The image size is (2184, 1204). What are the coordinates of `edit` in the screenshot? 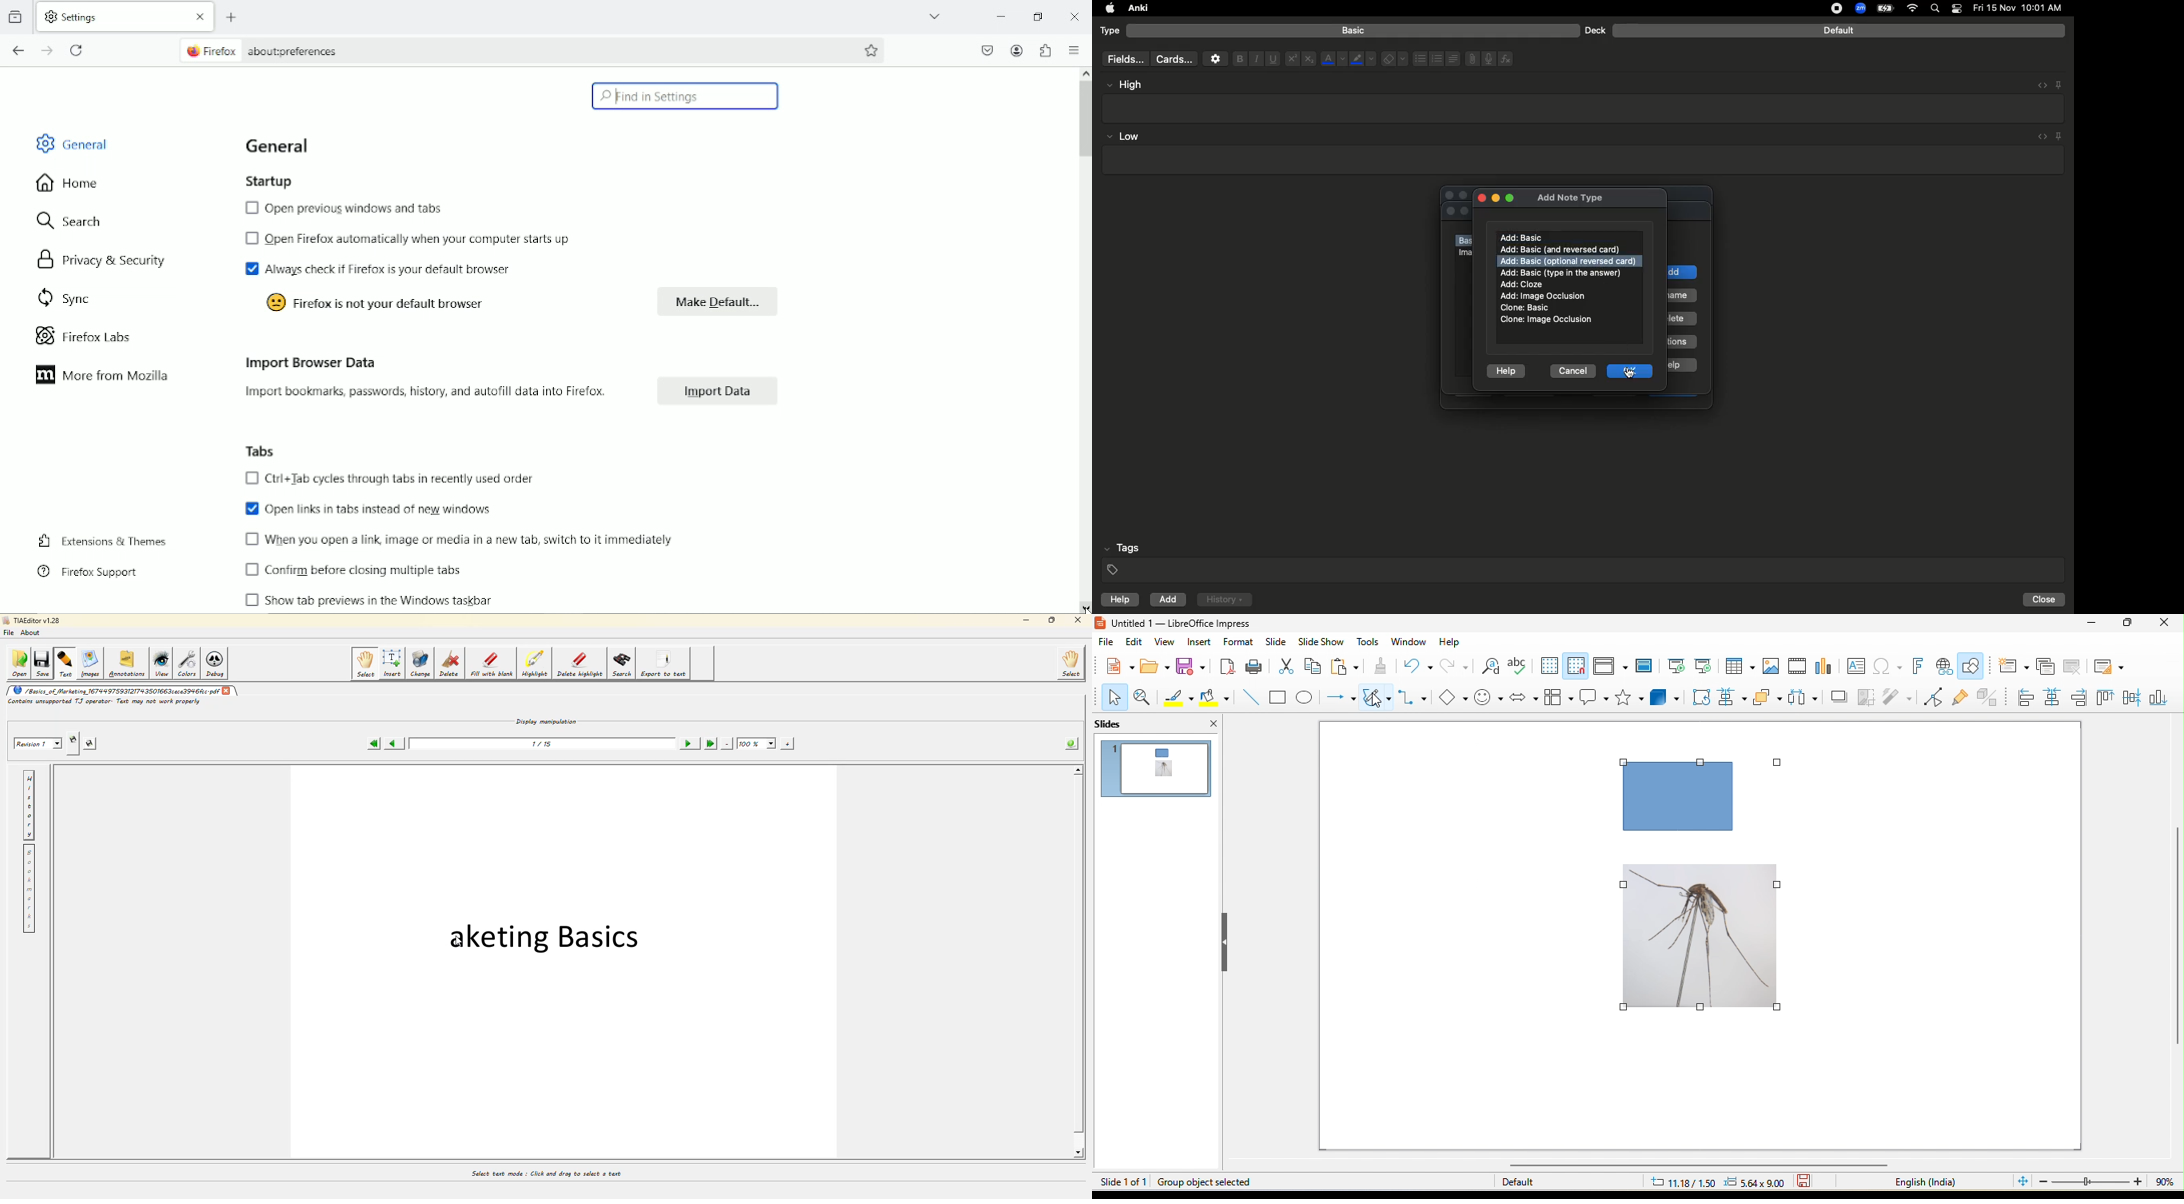 It's located at (1134, 642).